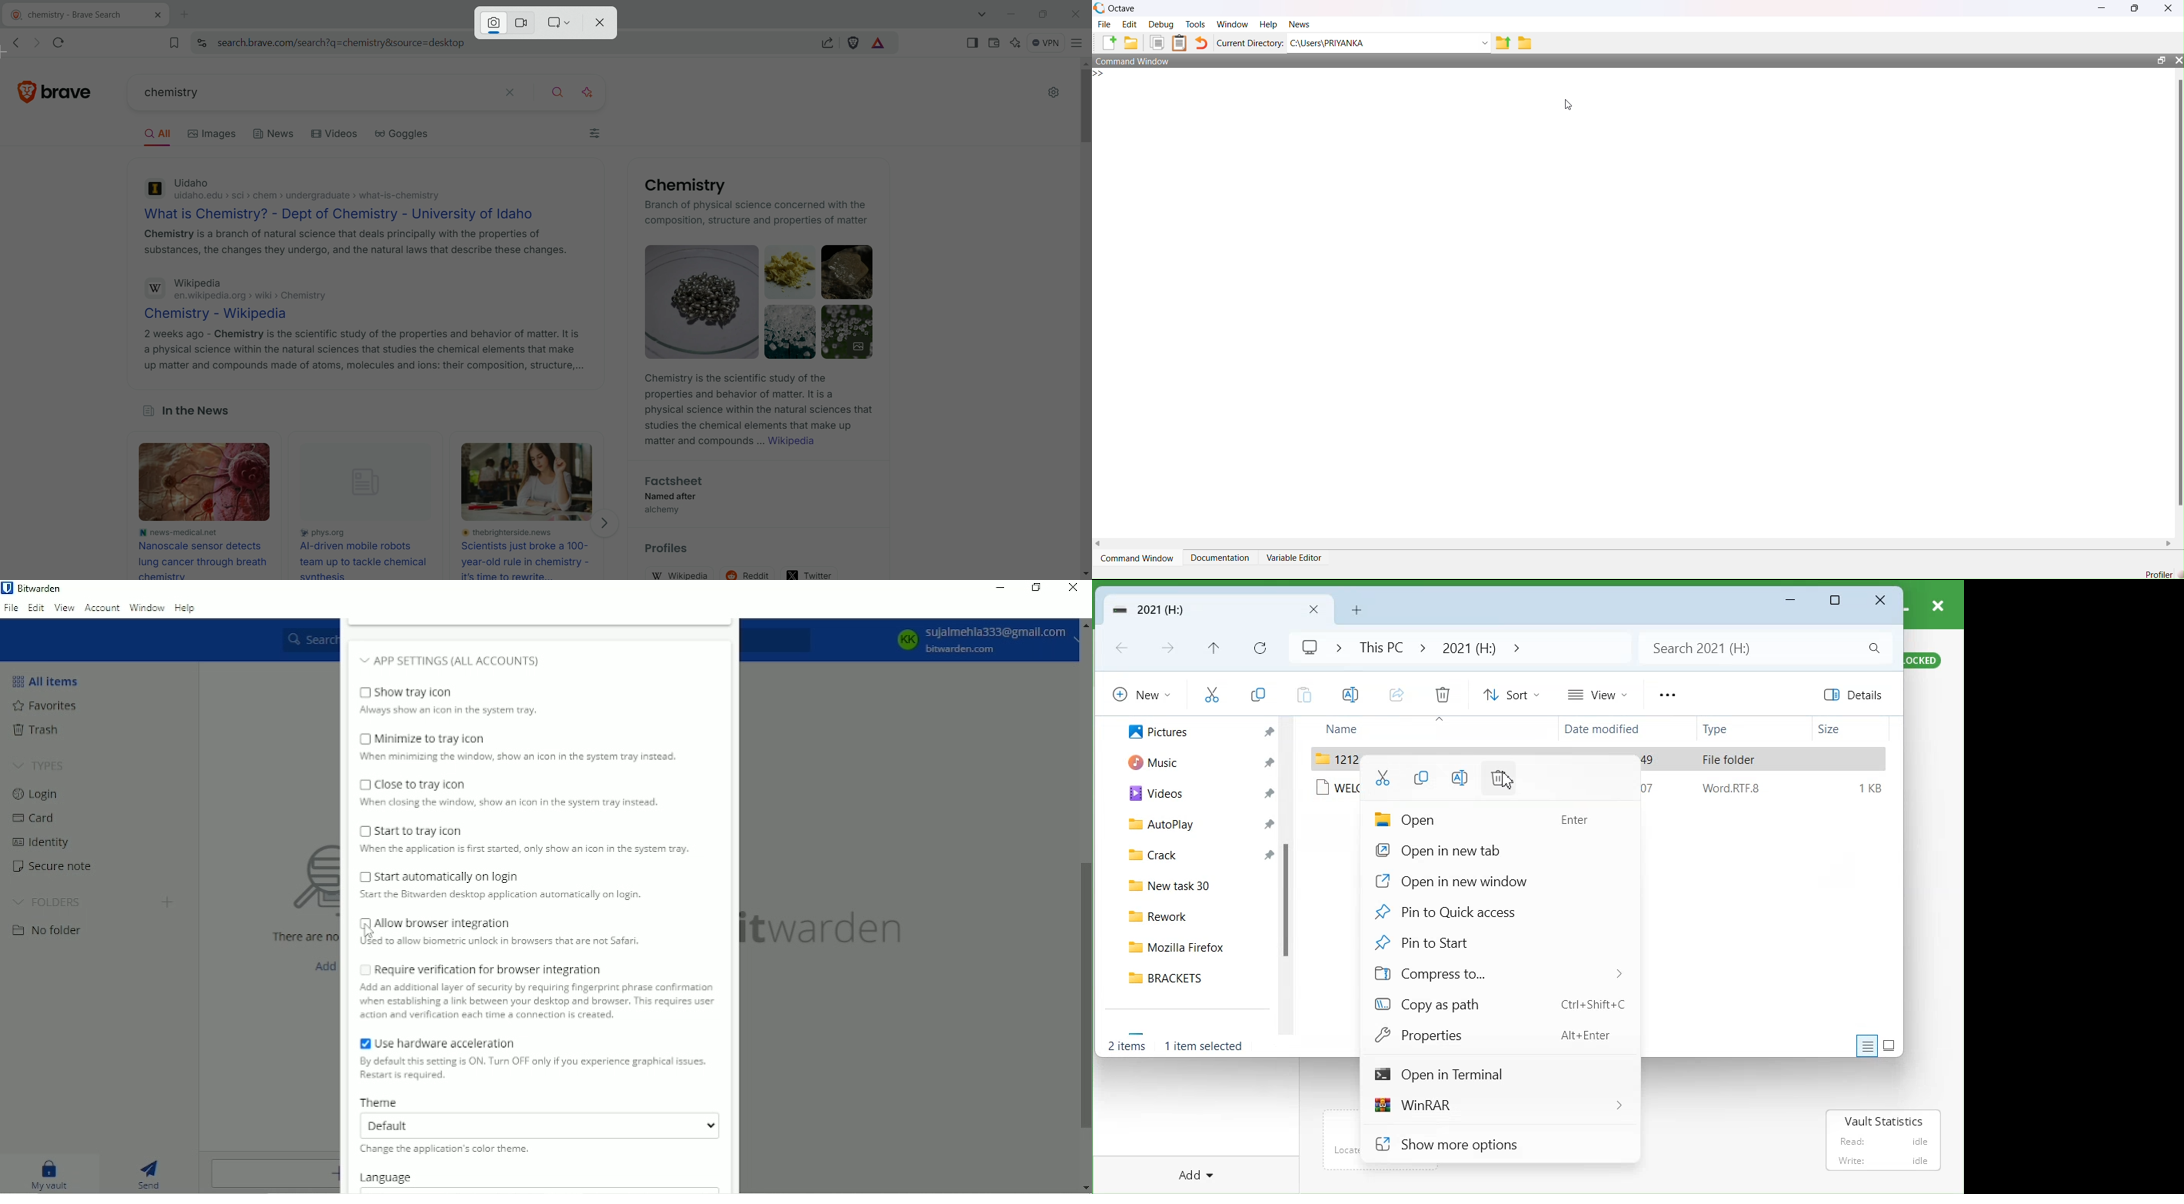  Describe the element at coordinates (213, 483) in the screenshot. I see `image` at that location.